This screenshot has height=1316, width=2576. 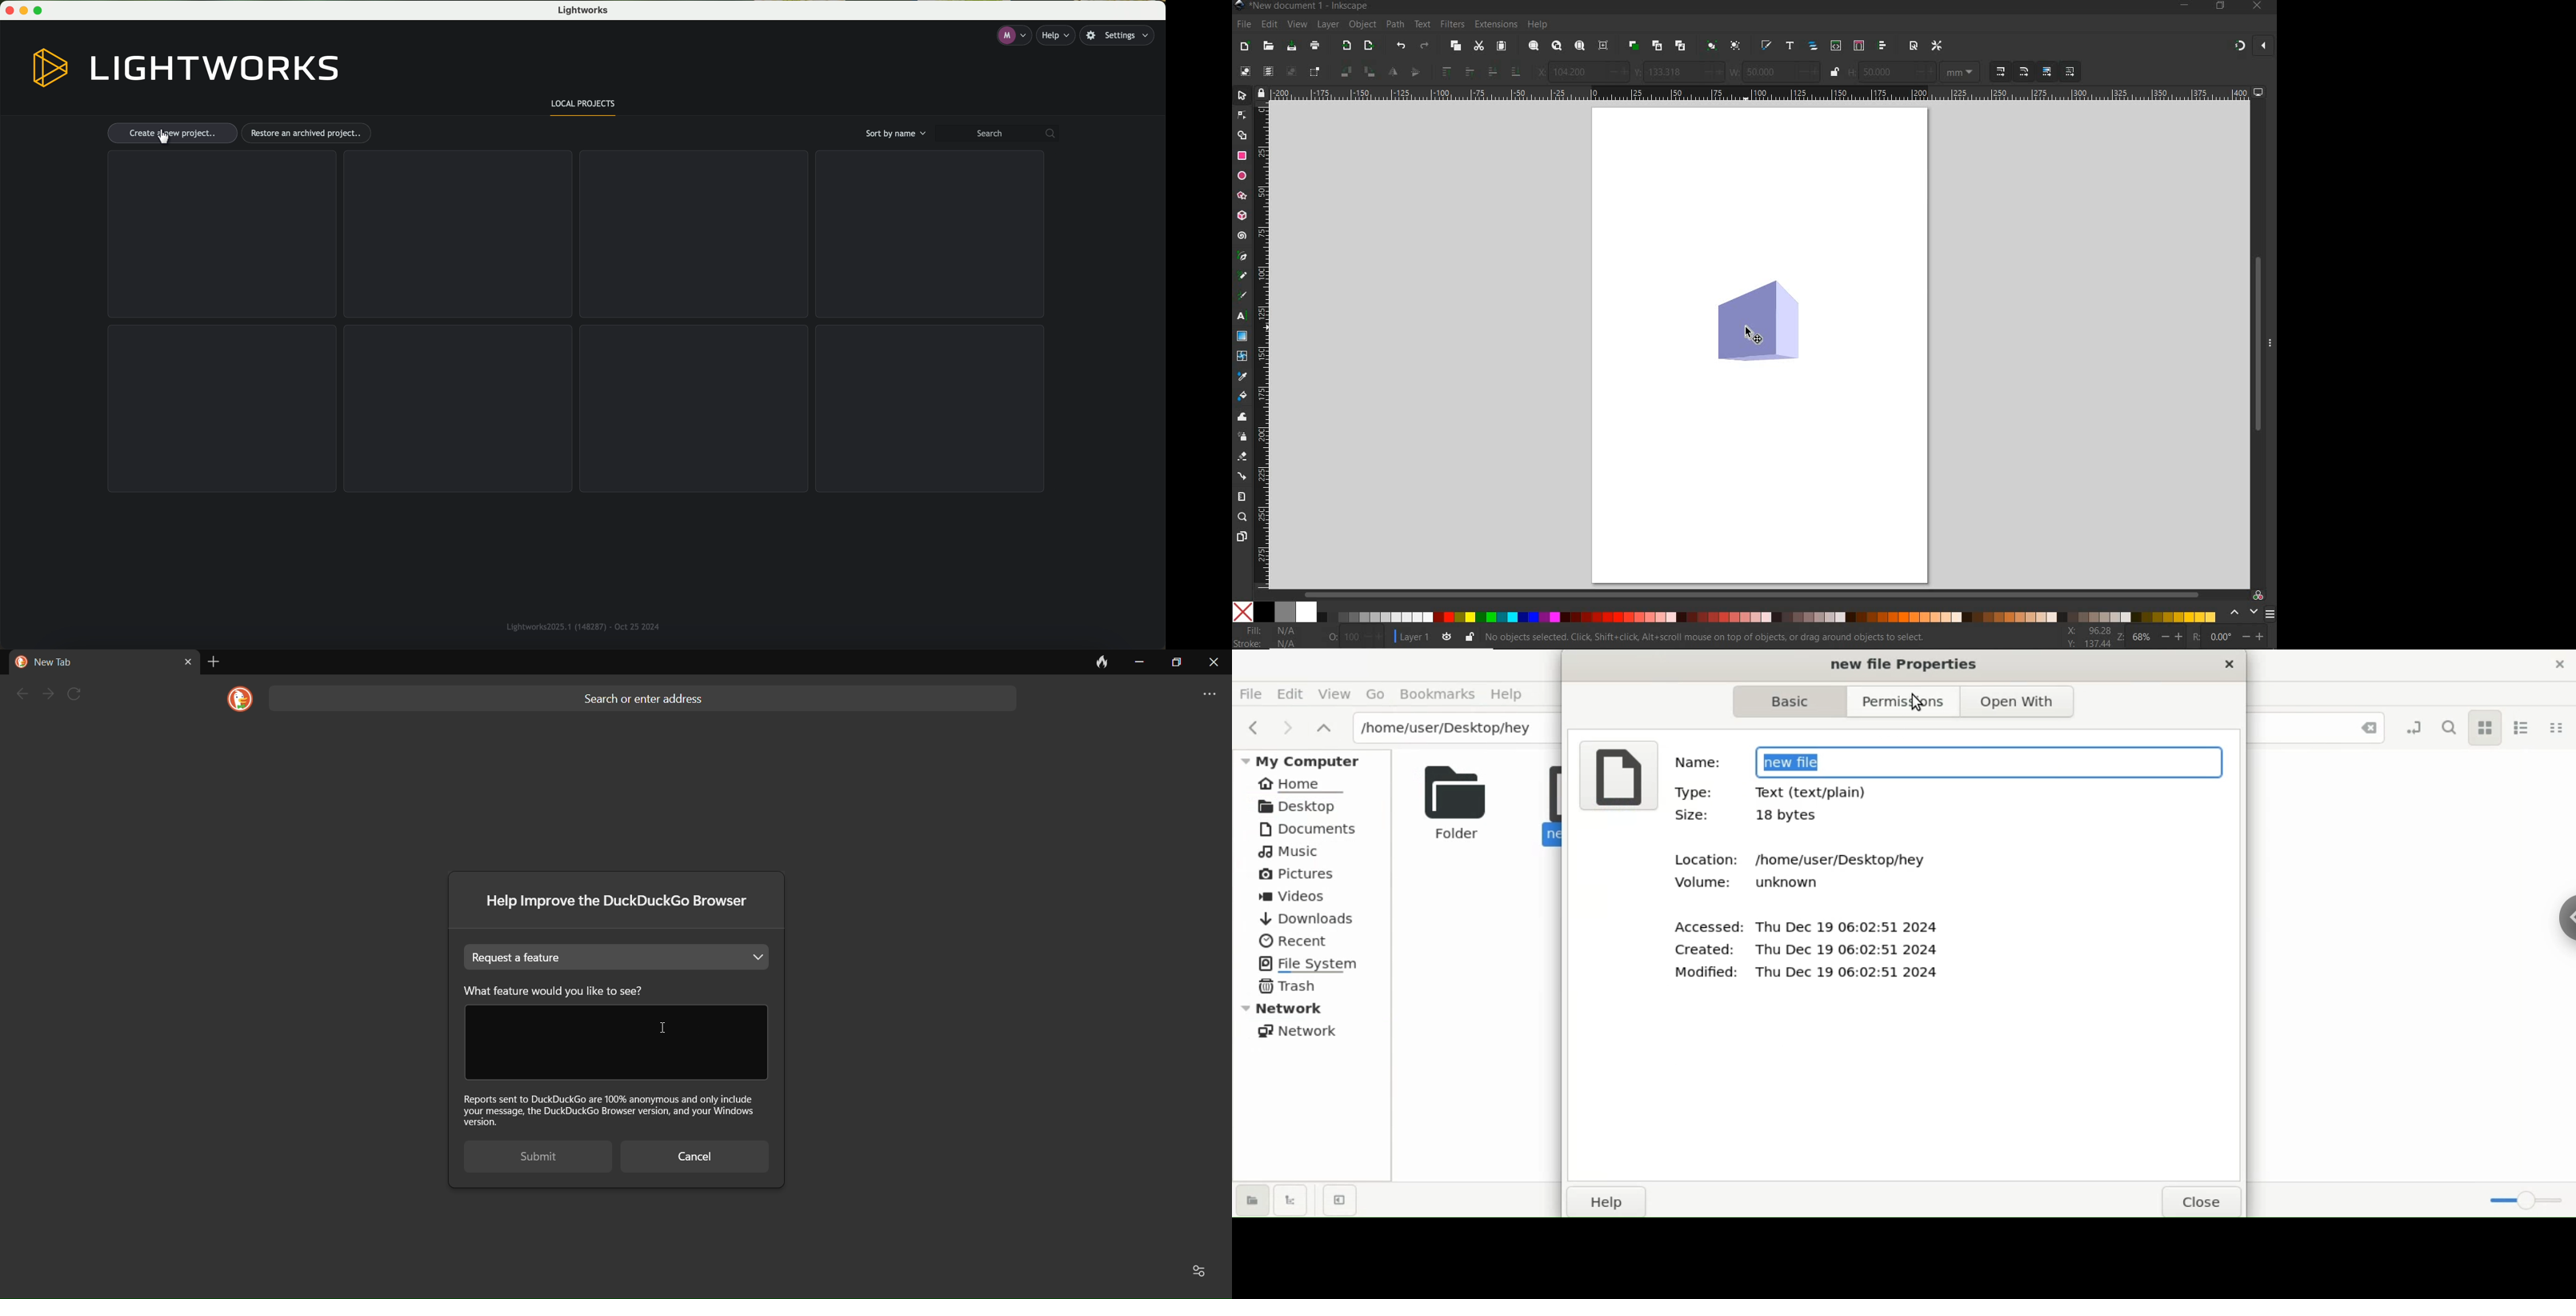 What do you see at coordinates (1243, 457) in the screenshot?
I see `eraser tool` at bounding box center [1243, 457].